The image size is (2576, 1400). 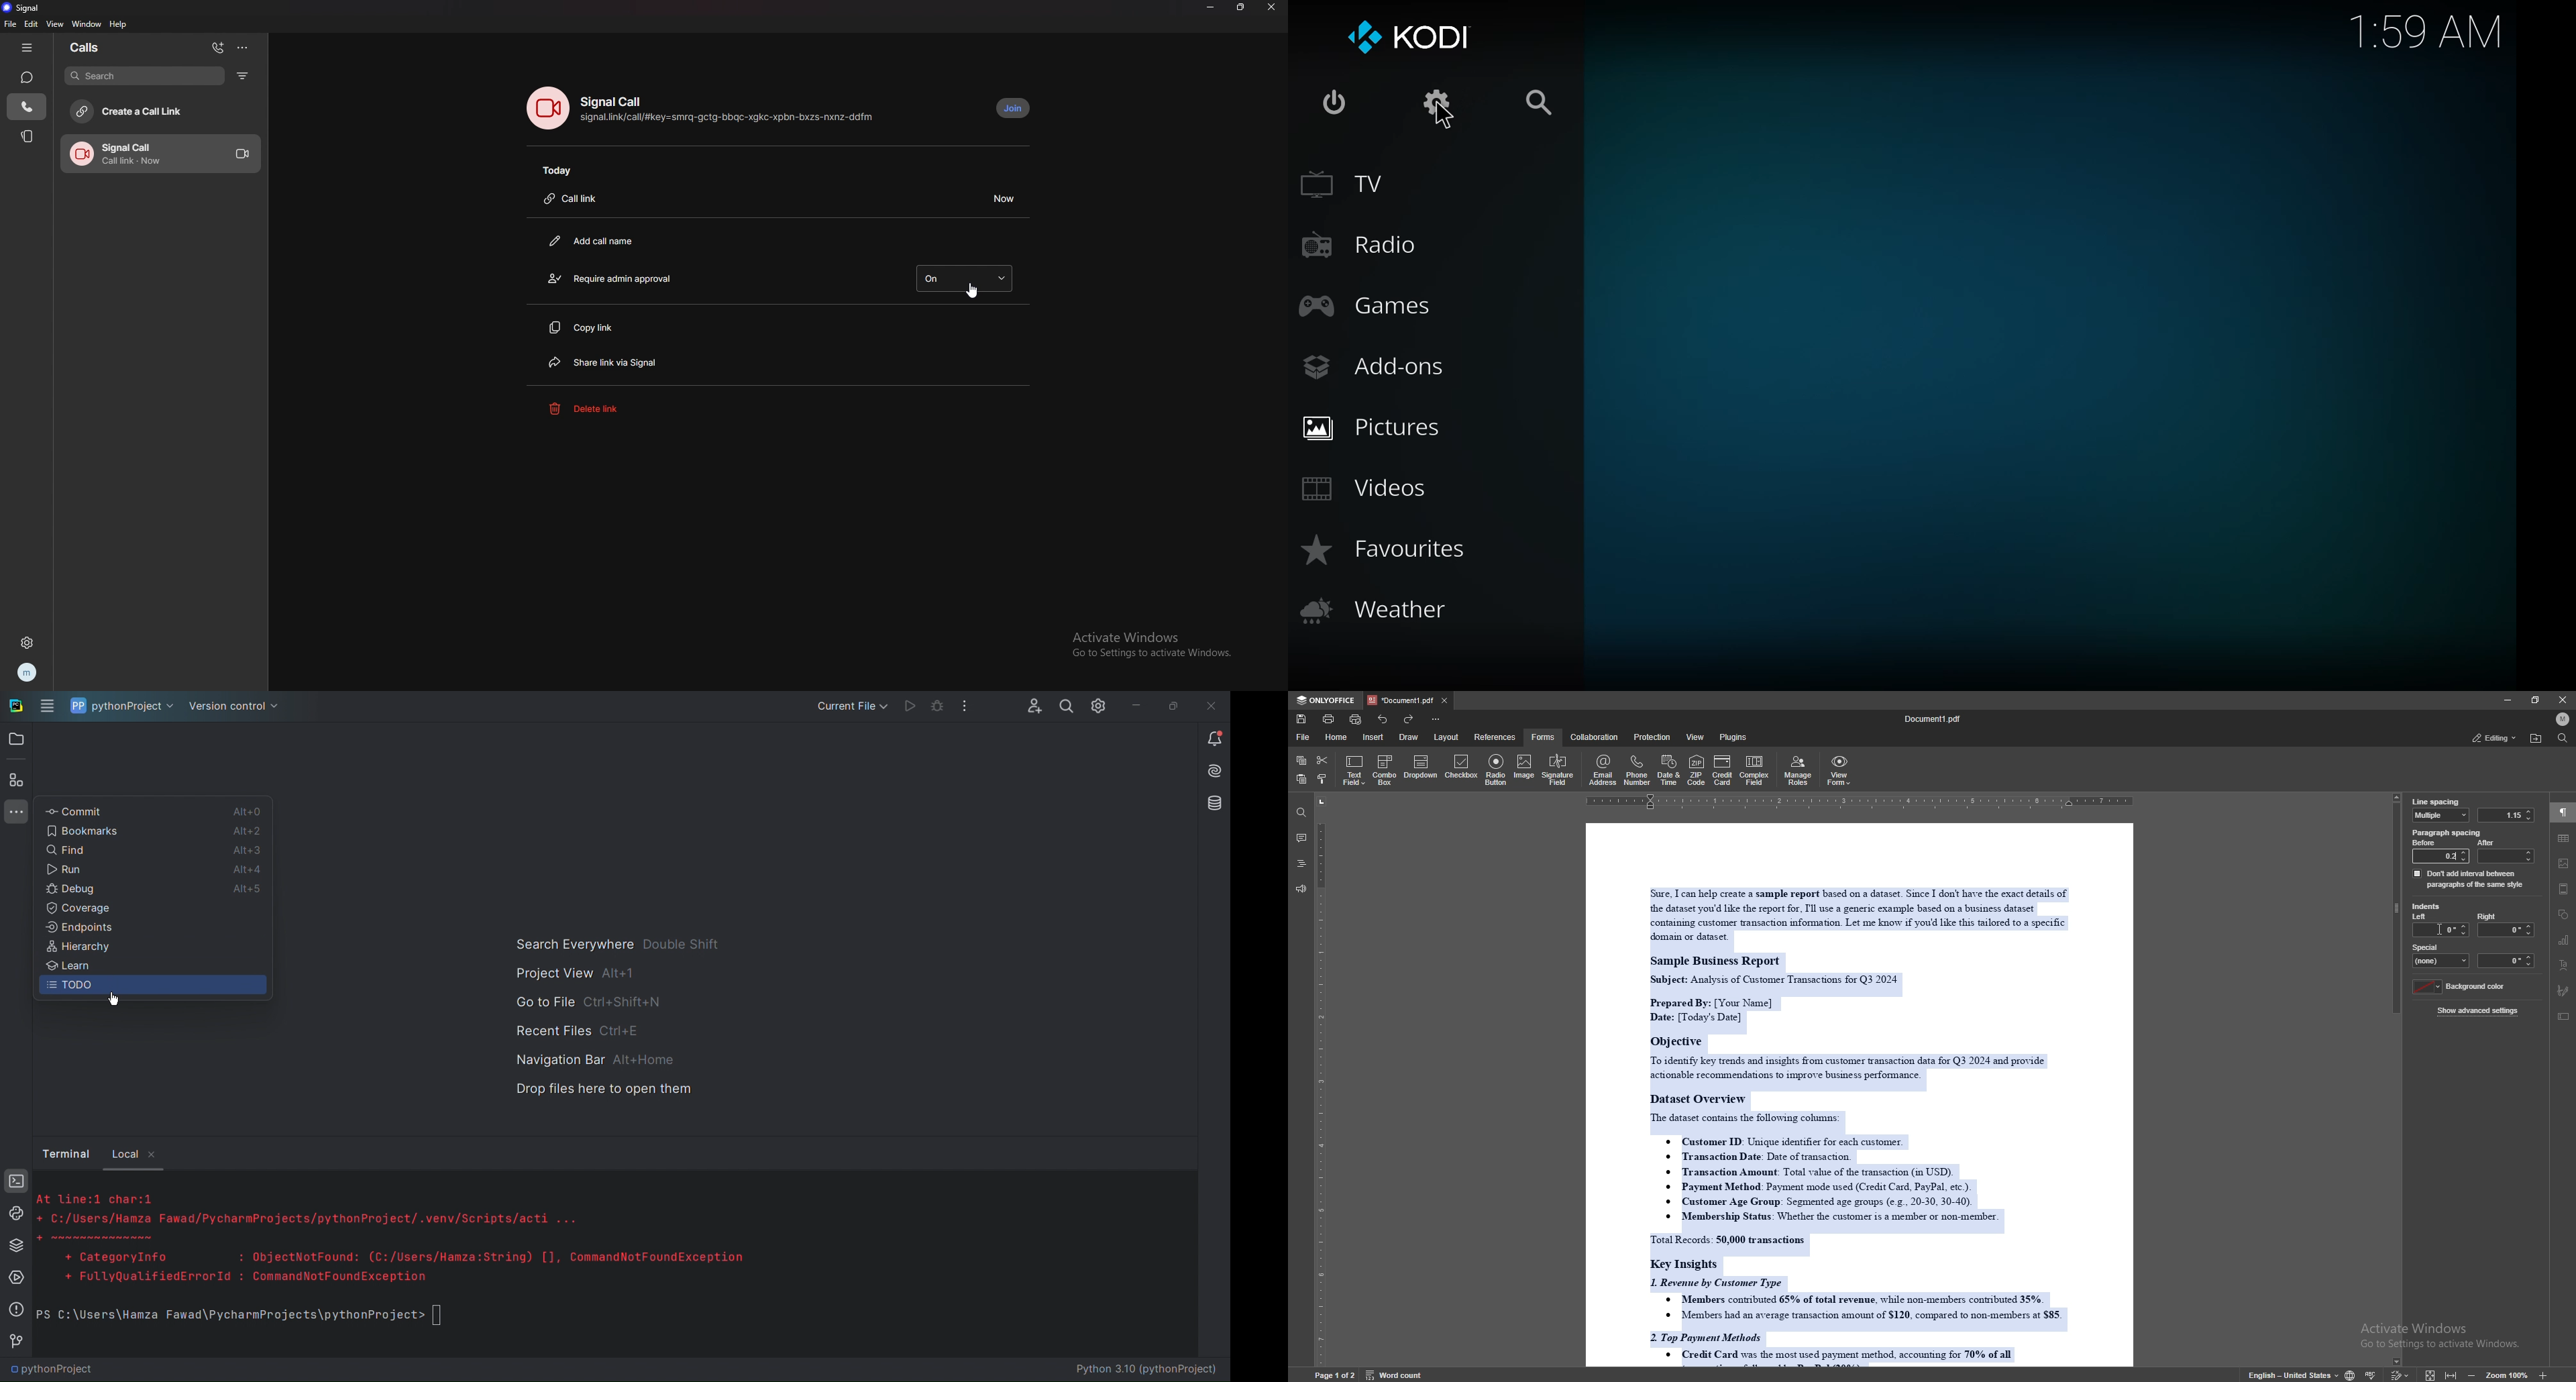 I want to click on duration, so click(x=1002, y=198).